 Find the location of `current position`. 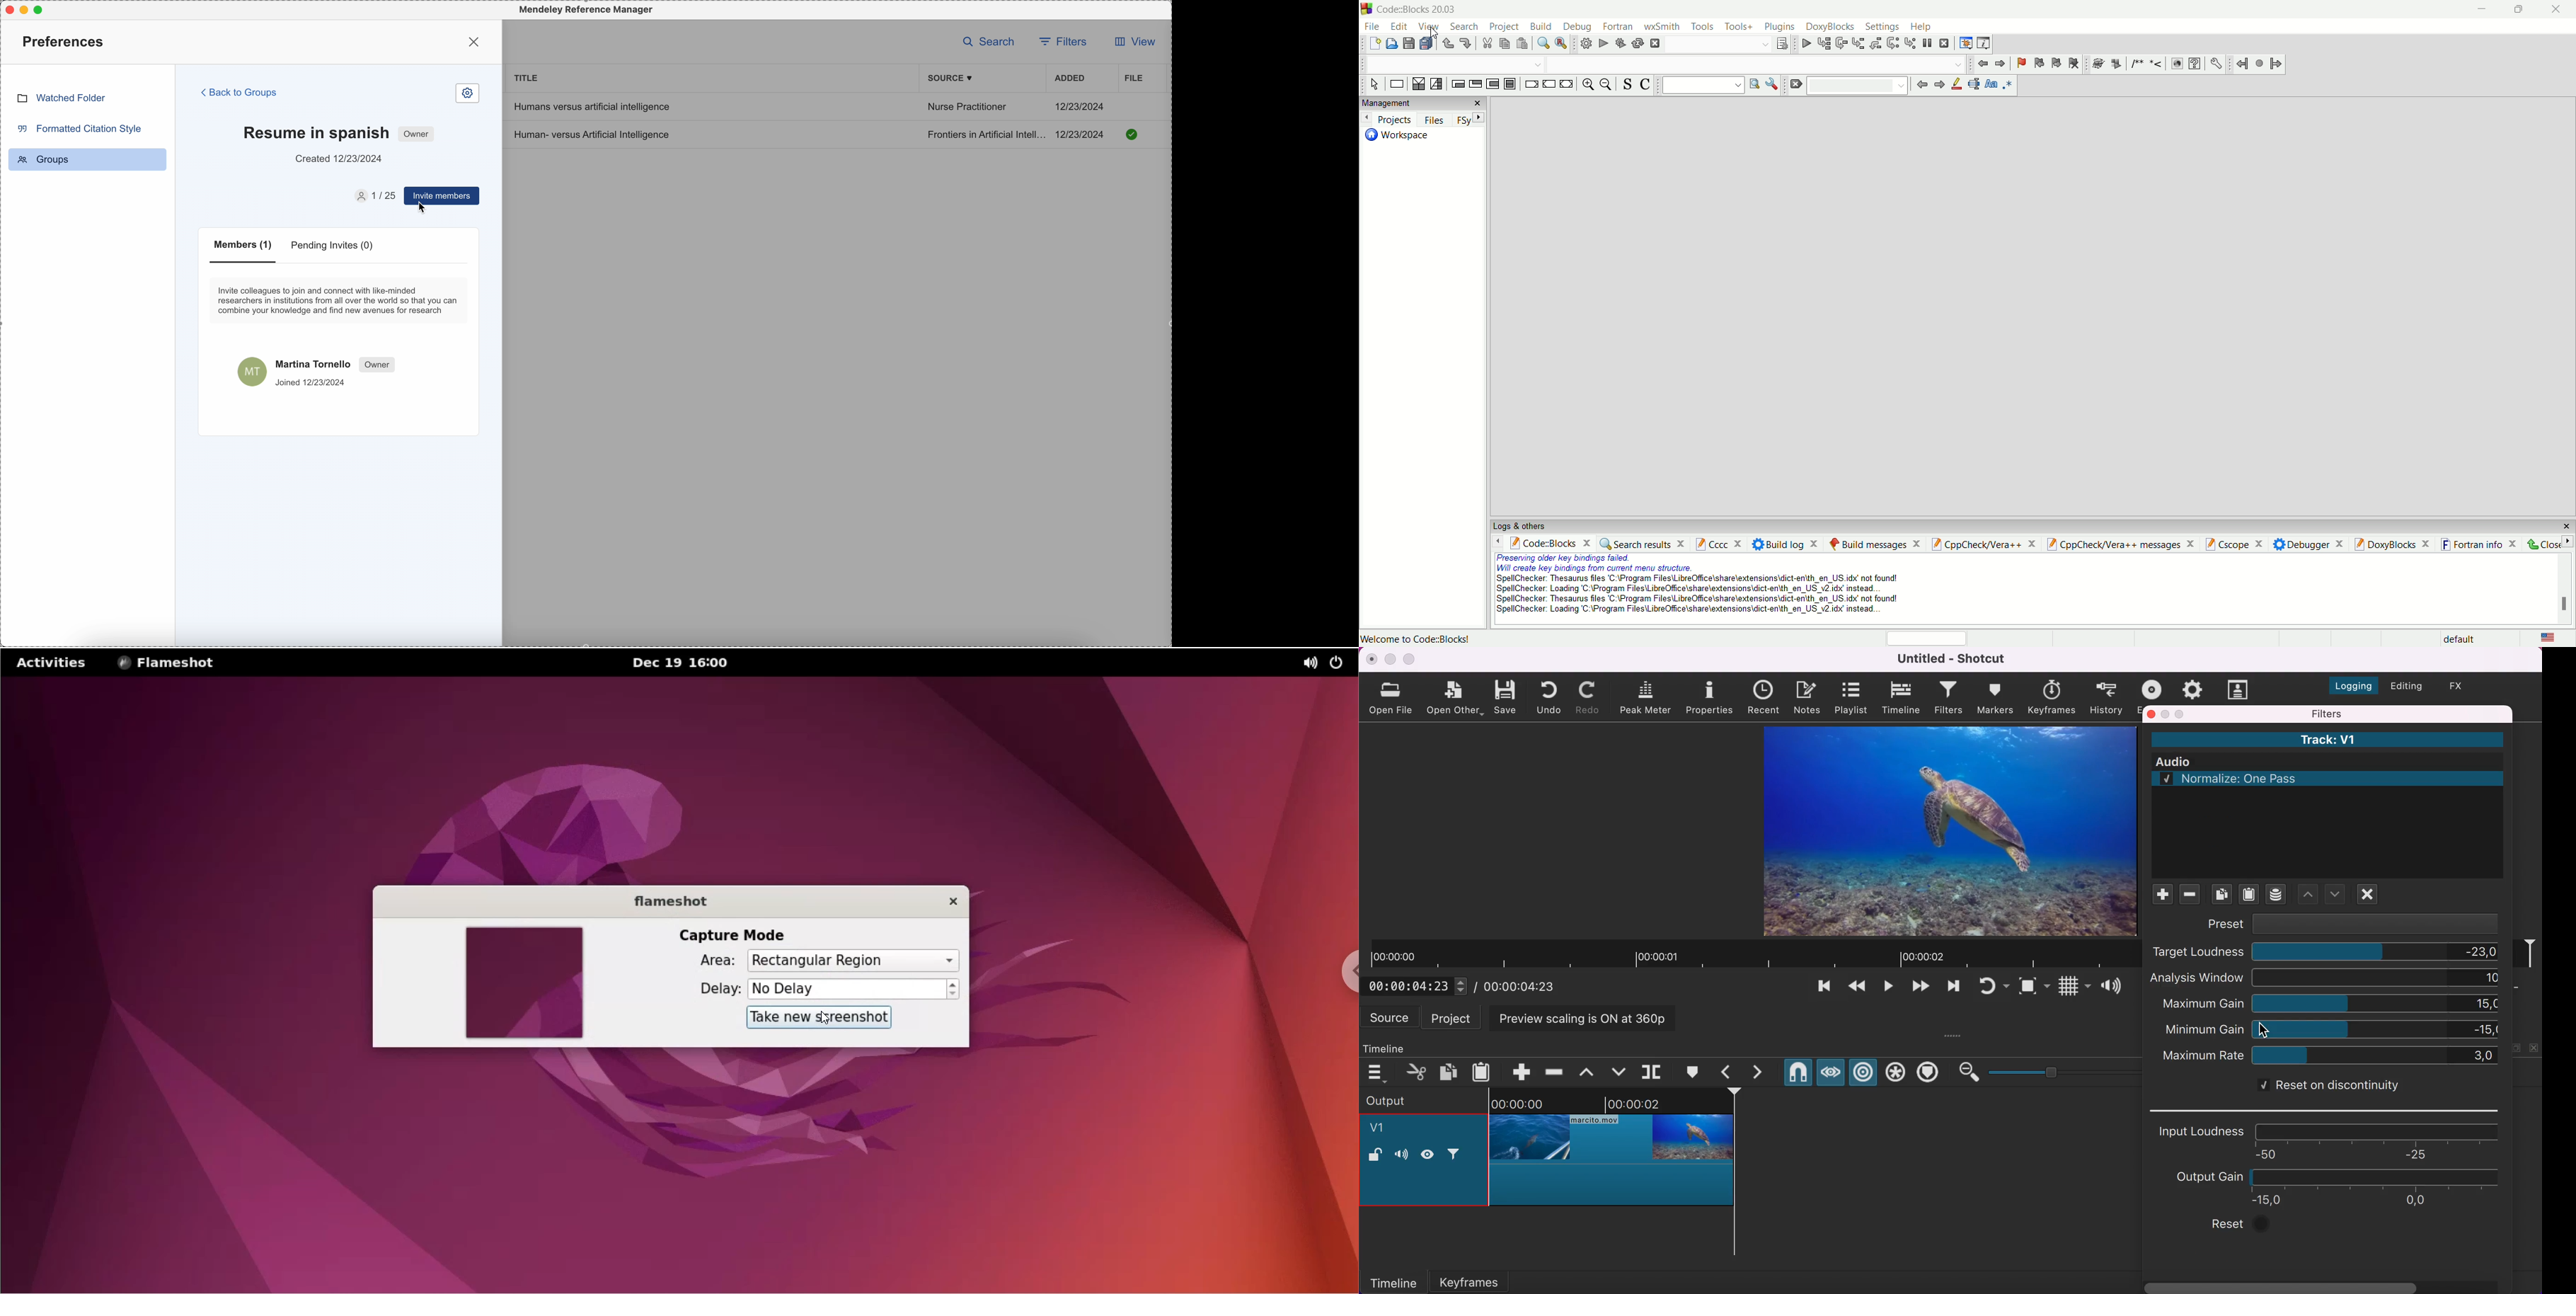

current position is located at coordinates (1418, 986).